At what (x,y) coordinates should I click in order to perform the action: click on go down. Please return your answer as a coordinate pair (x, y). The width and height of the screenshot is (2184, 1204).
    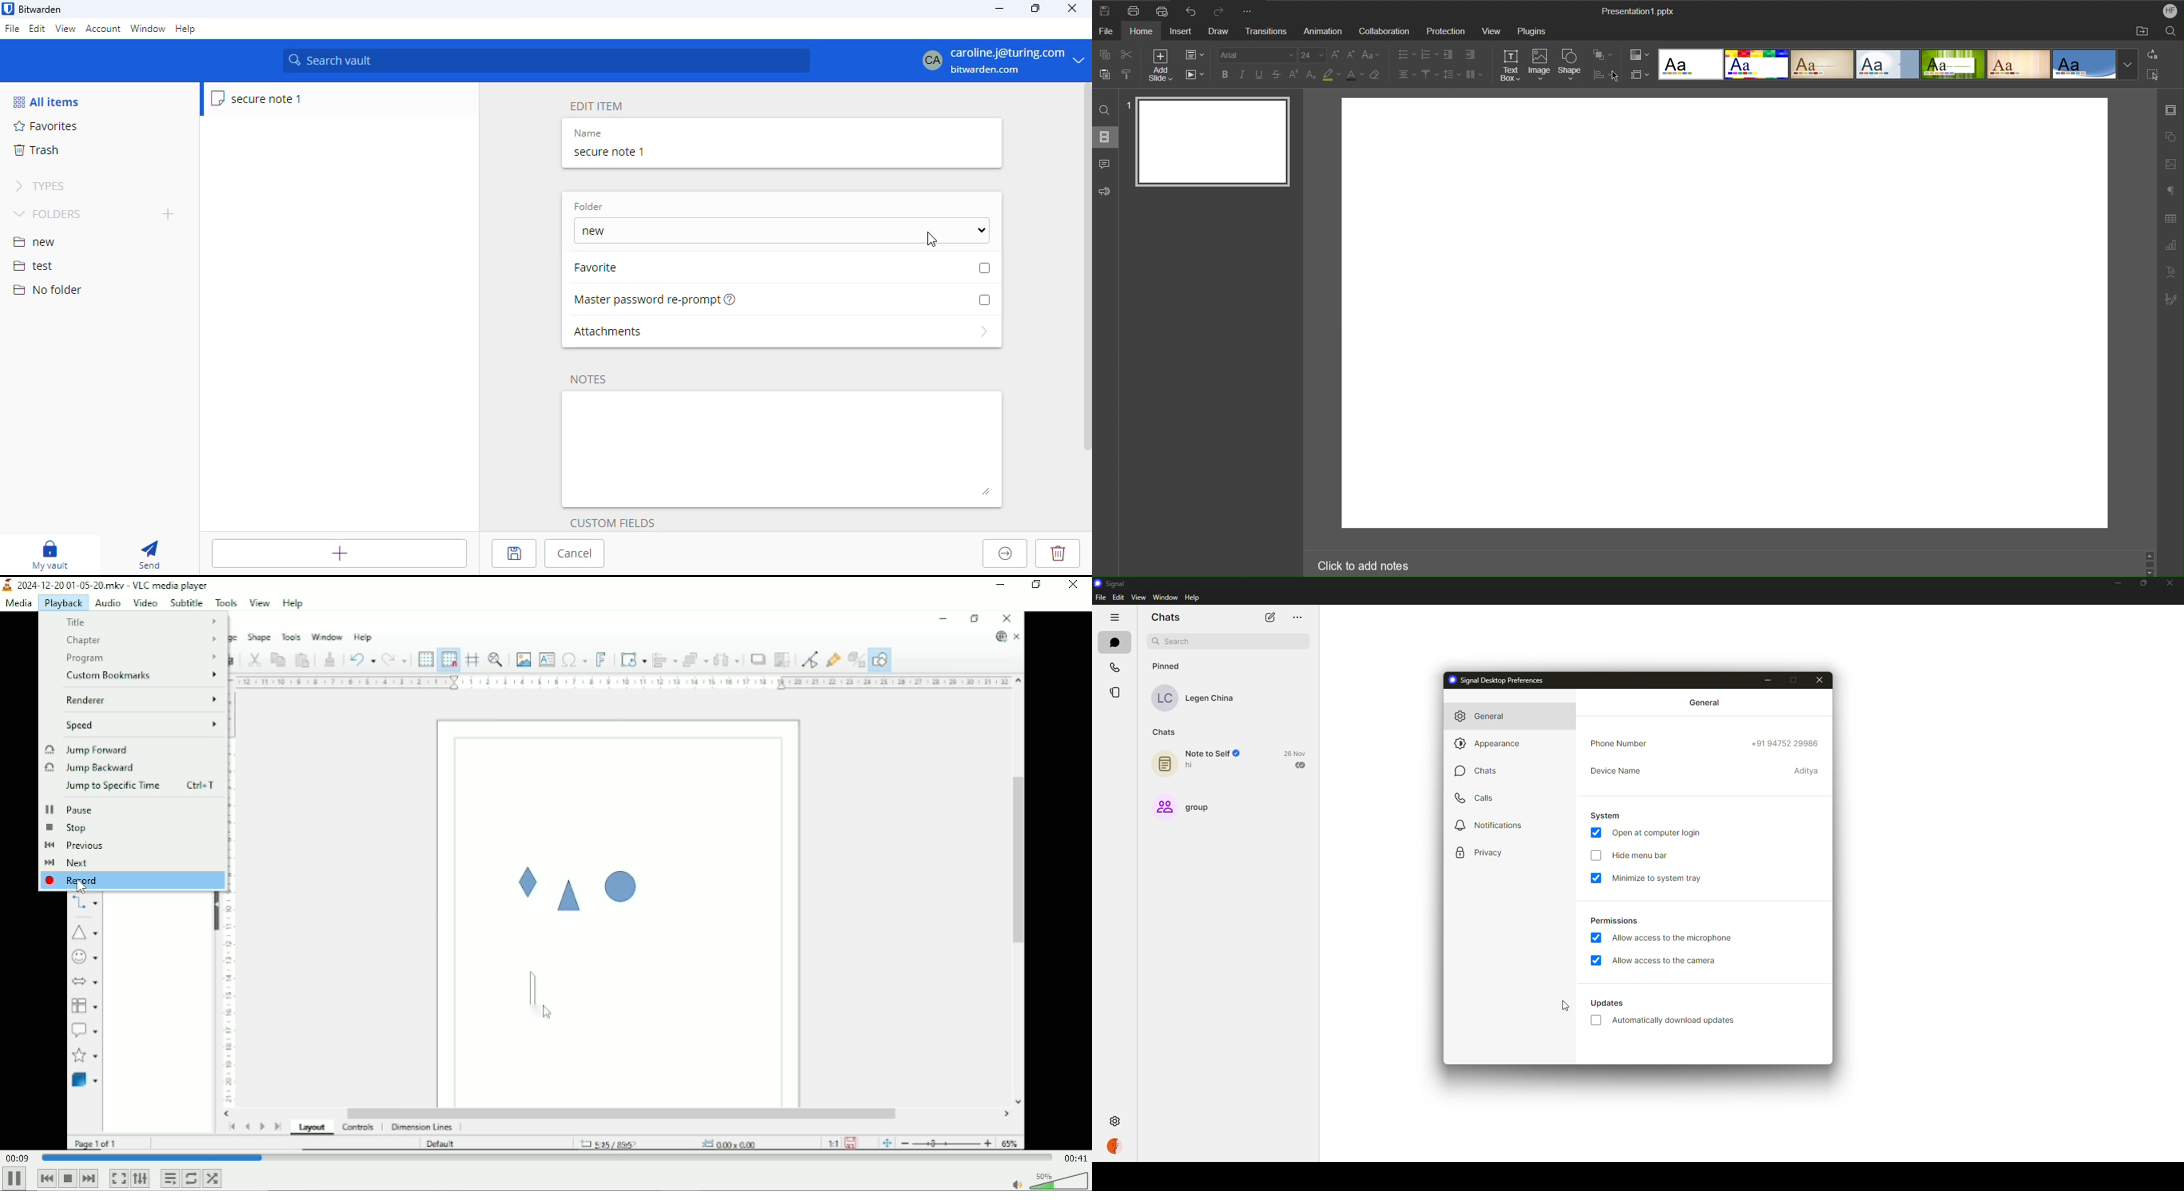
    Looking at the image, I should click on (2150, 574).